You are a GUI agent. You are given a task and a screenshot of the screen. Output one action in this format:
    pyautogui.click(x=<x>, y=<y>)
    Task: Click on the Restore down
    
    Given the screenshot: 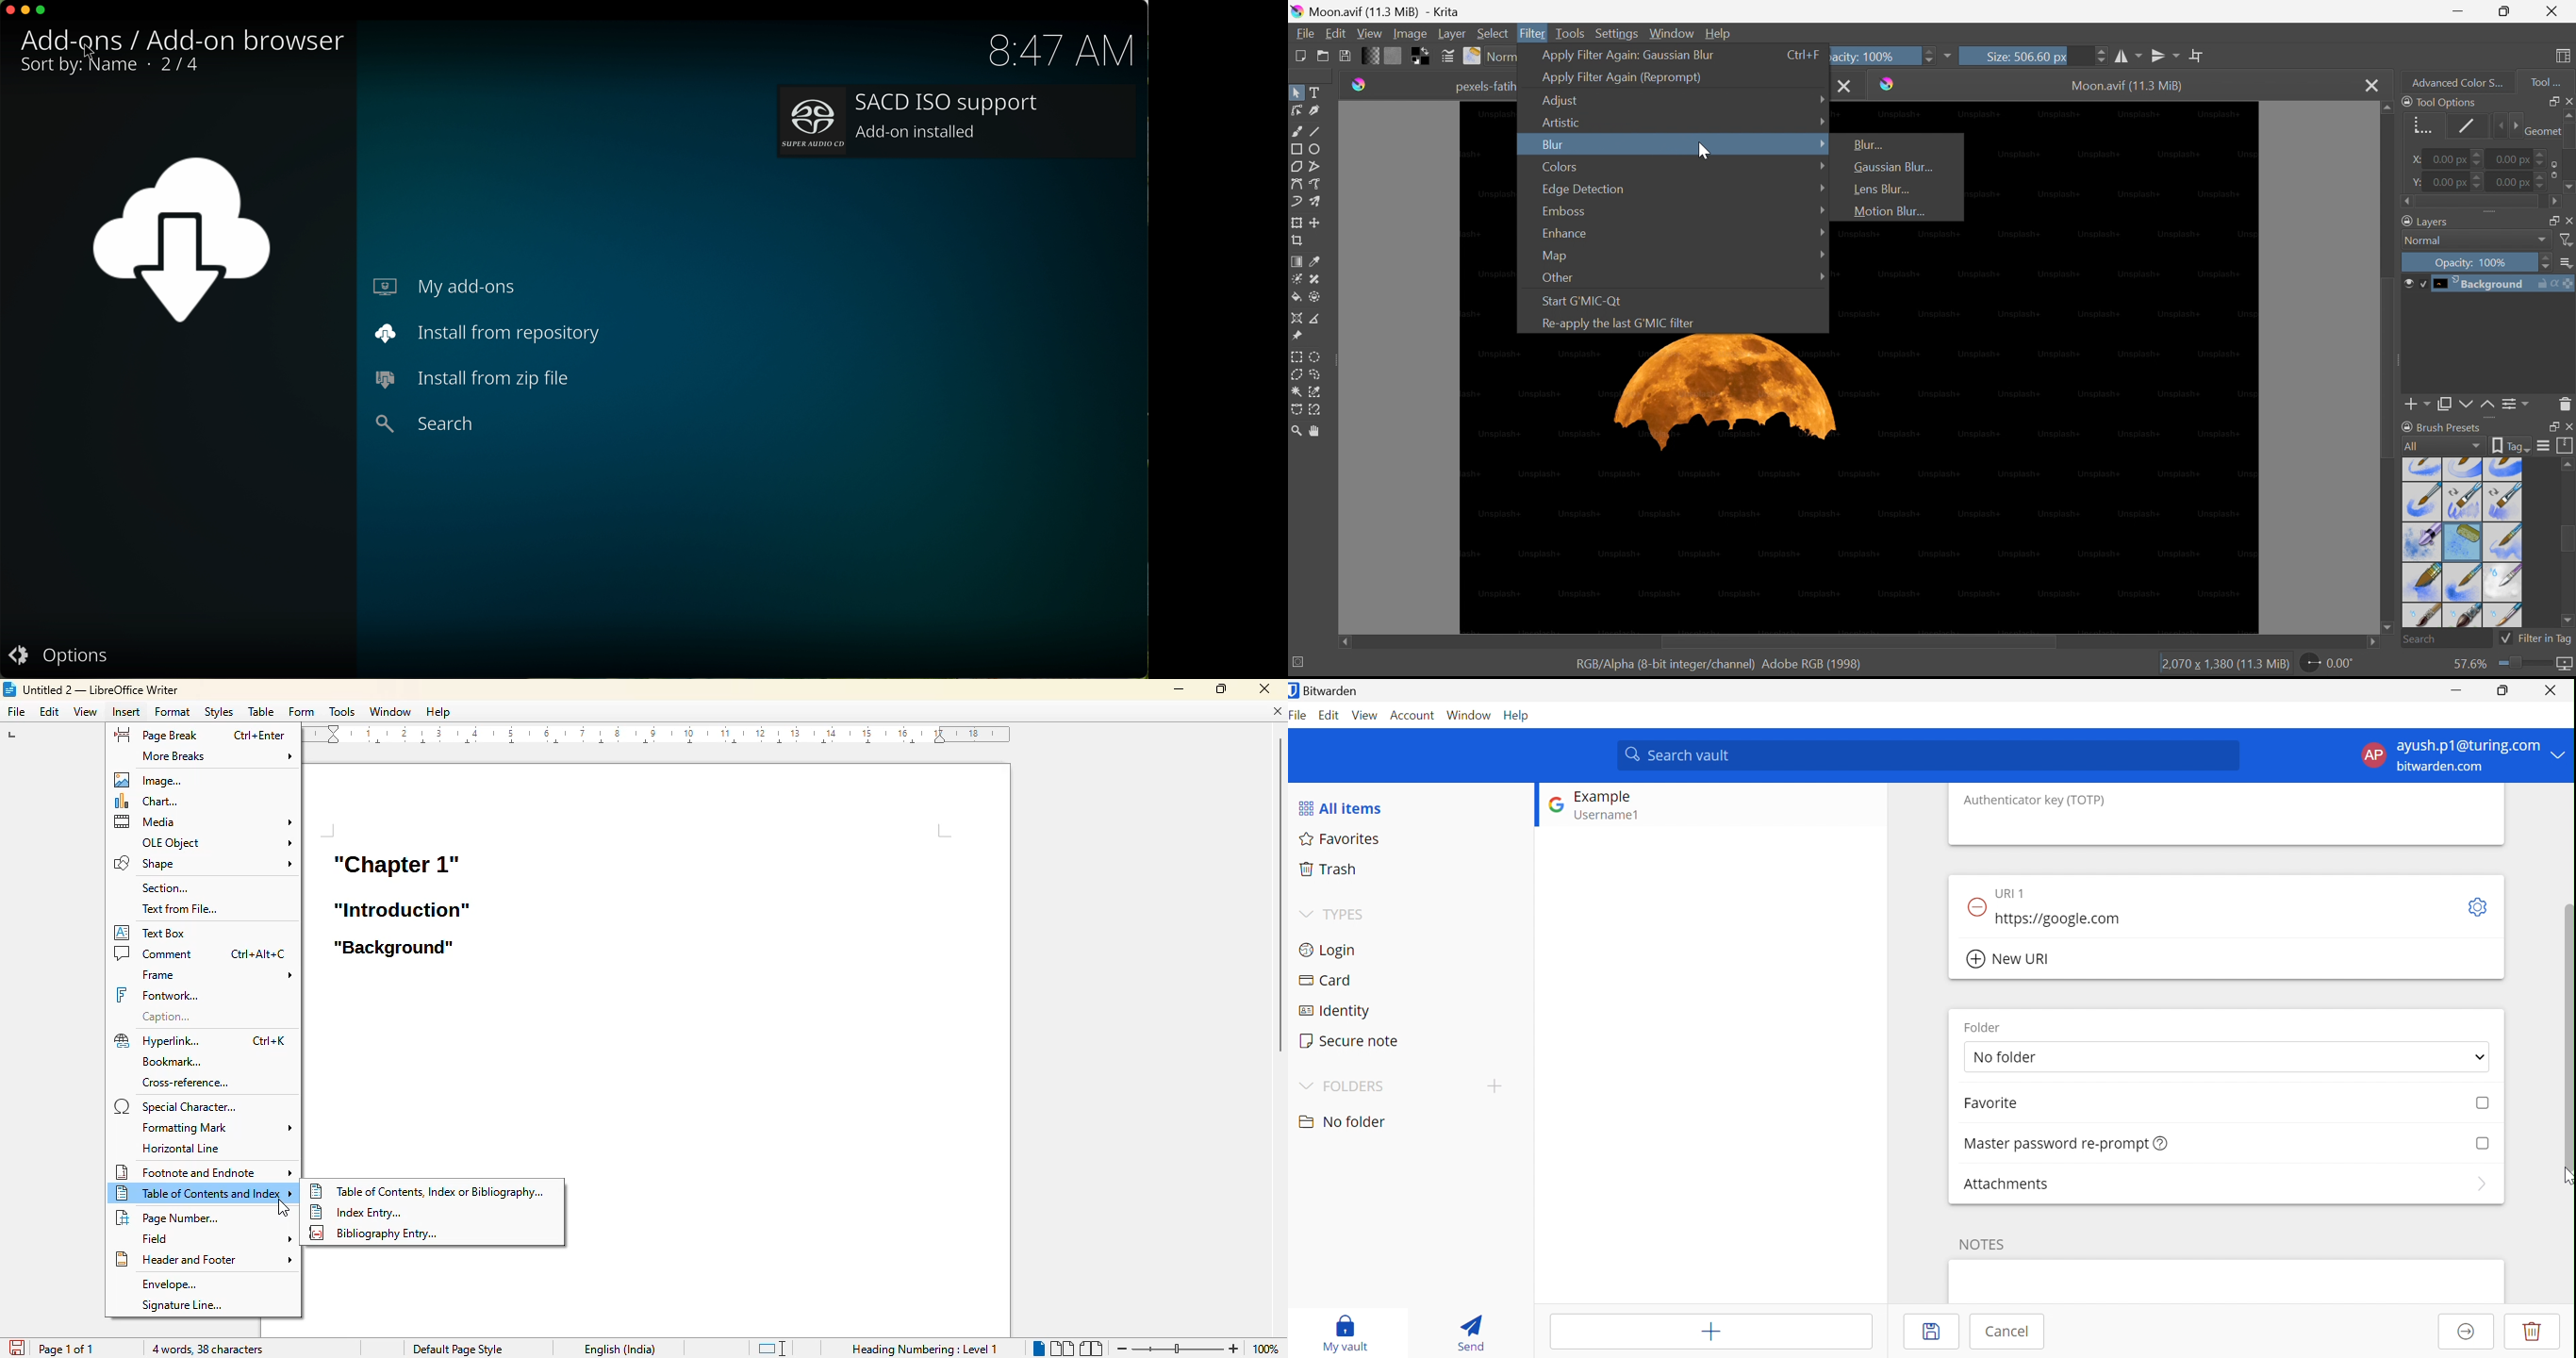 What is the action you would take?
    pyautogui.click(x=2548, y=219)
    